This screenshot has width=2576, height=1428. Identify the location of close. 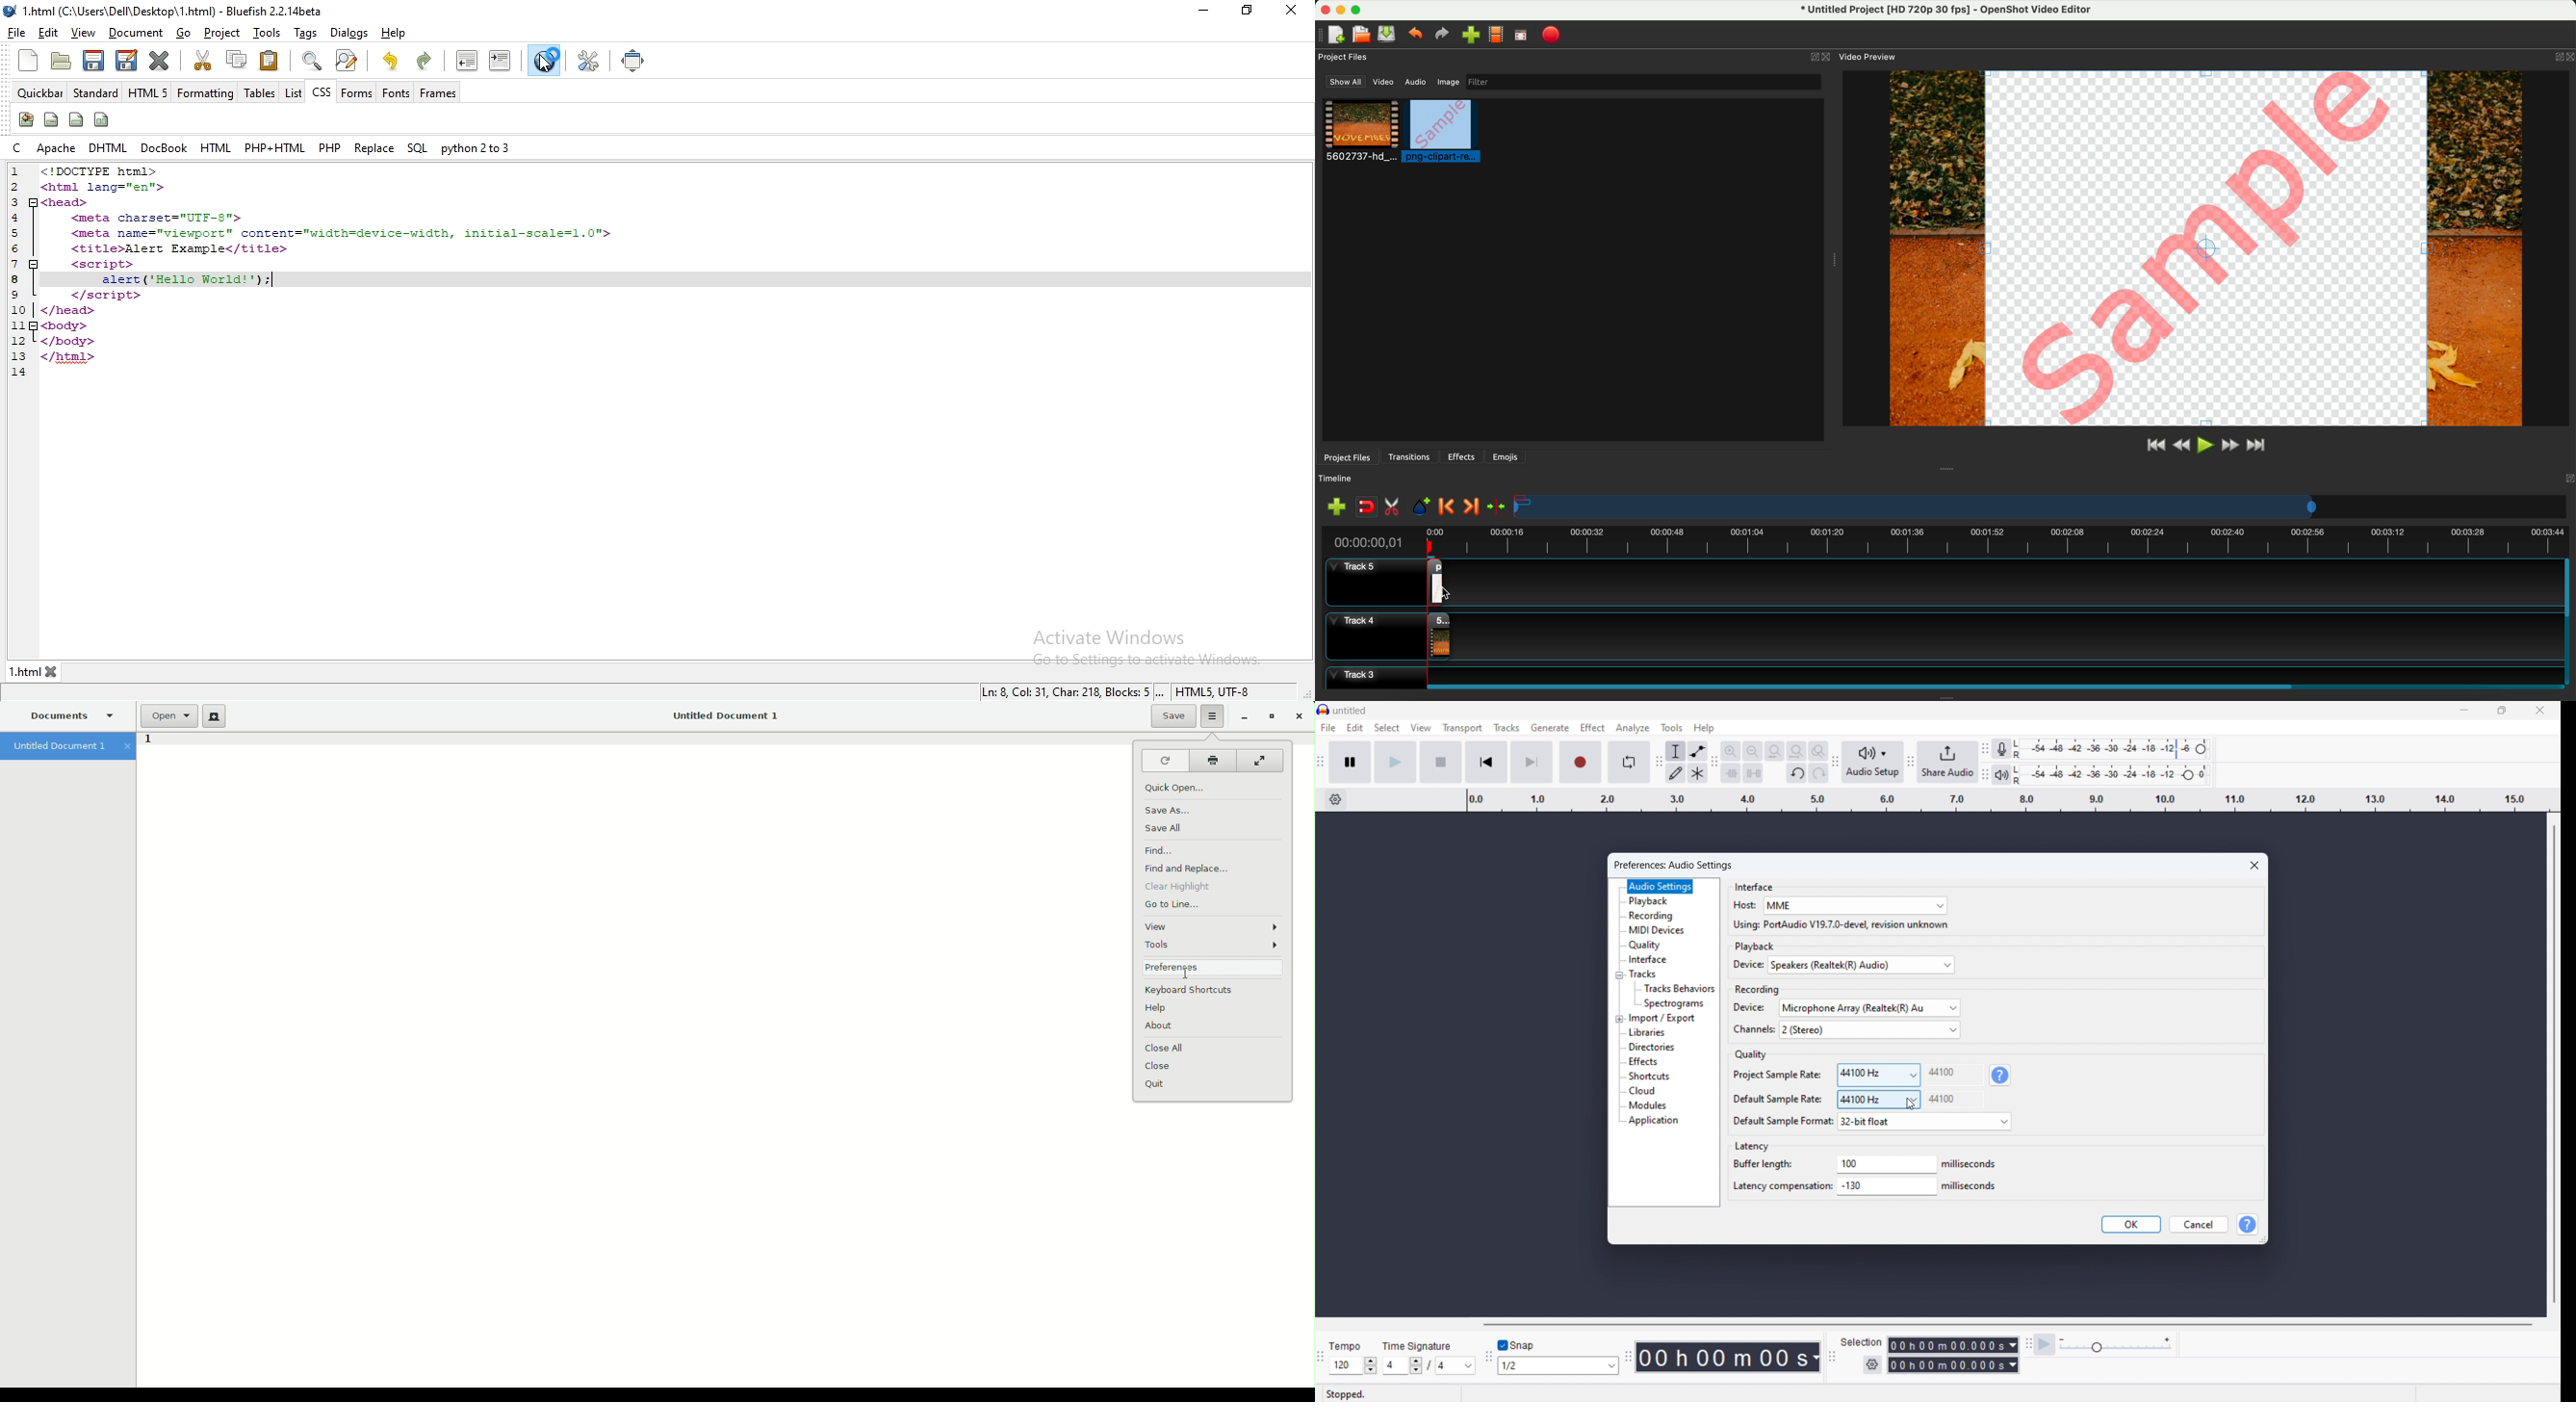
(2541, 709).